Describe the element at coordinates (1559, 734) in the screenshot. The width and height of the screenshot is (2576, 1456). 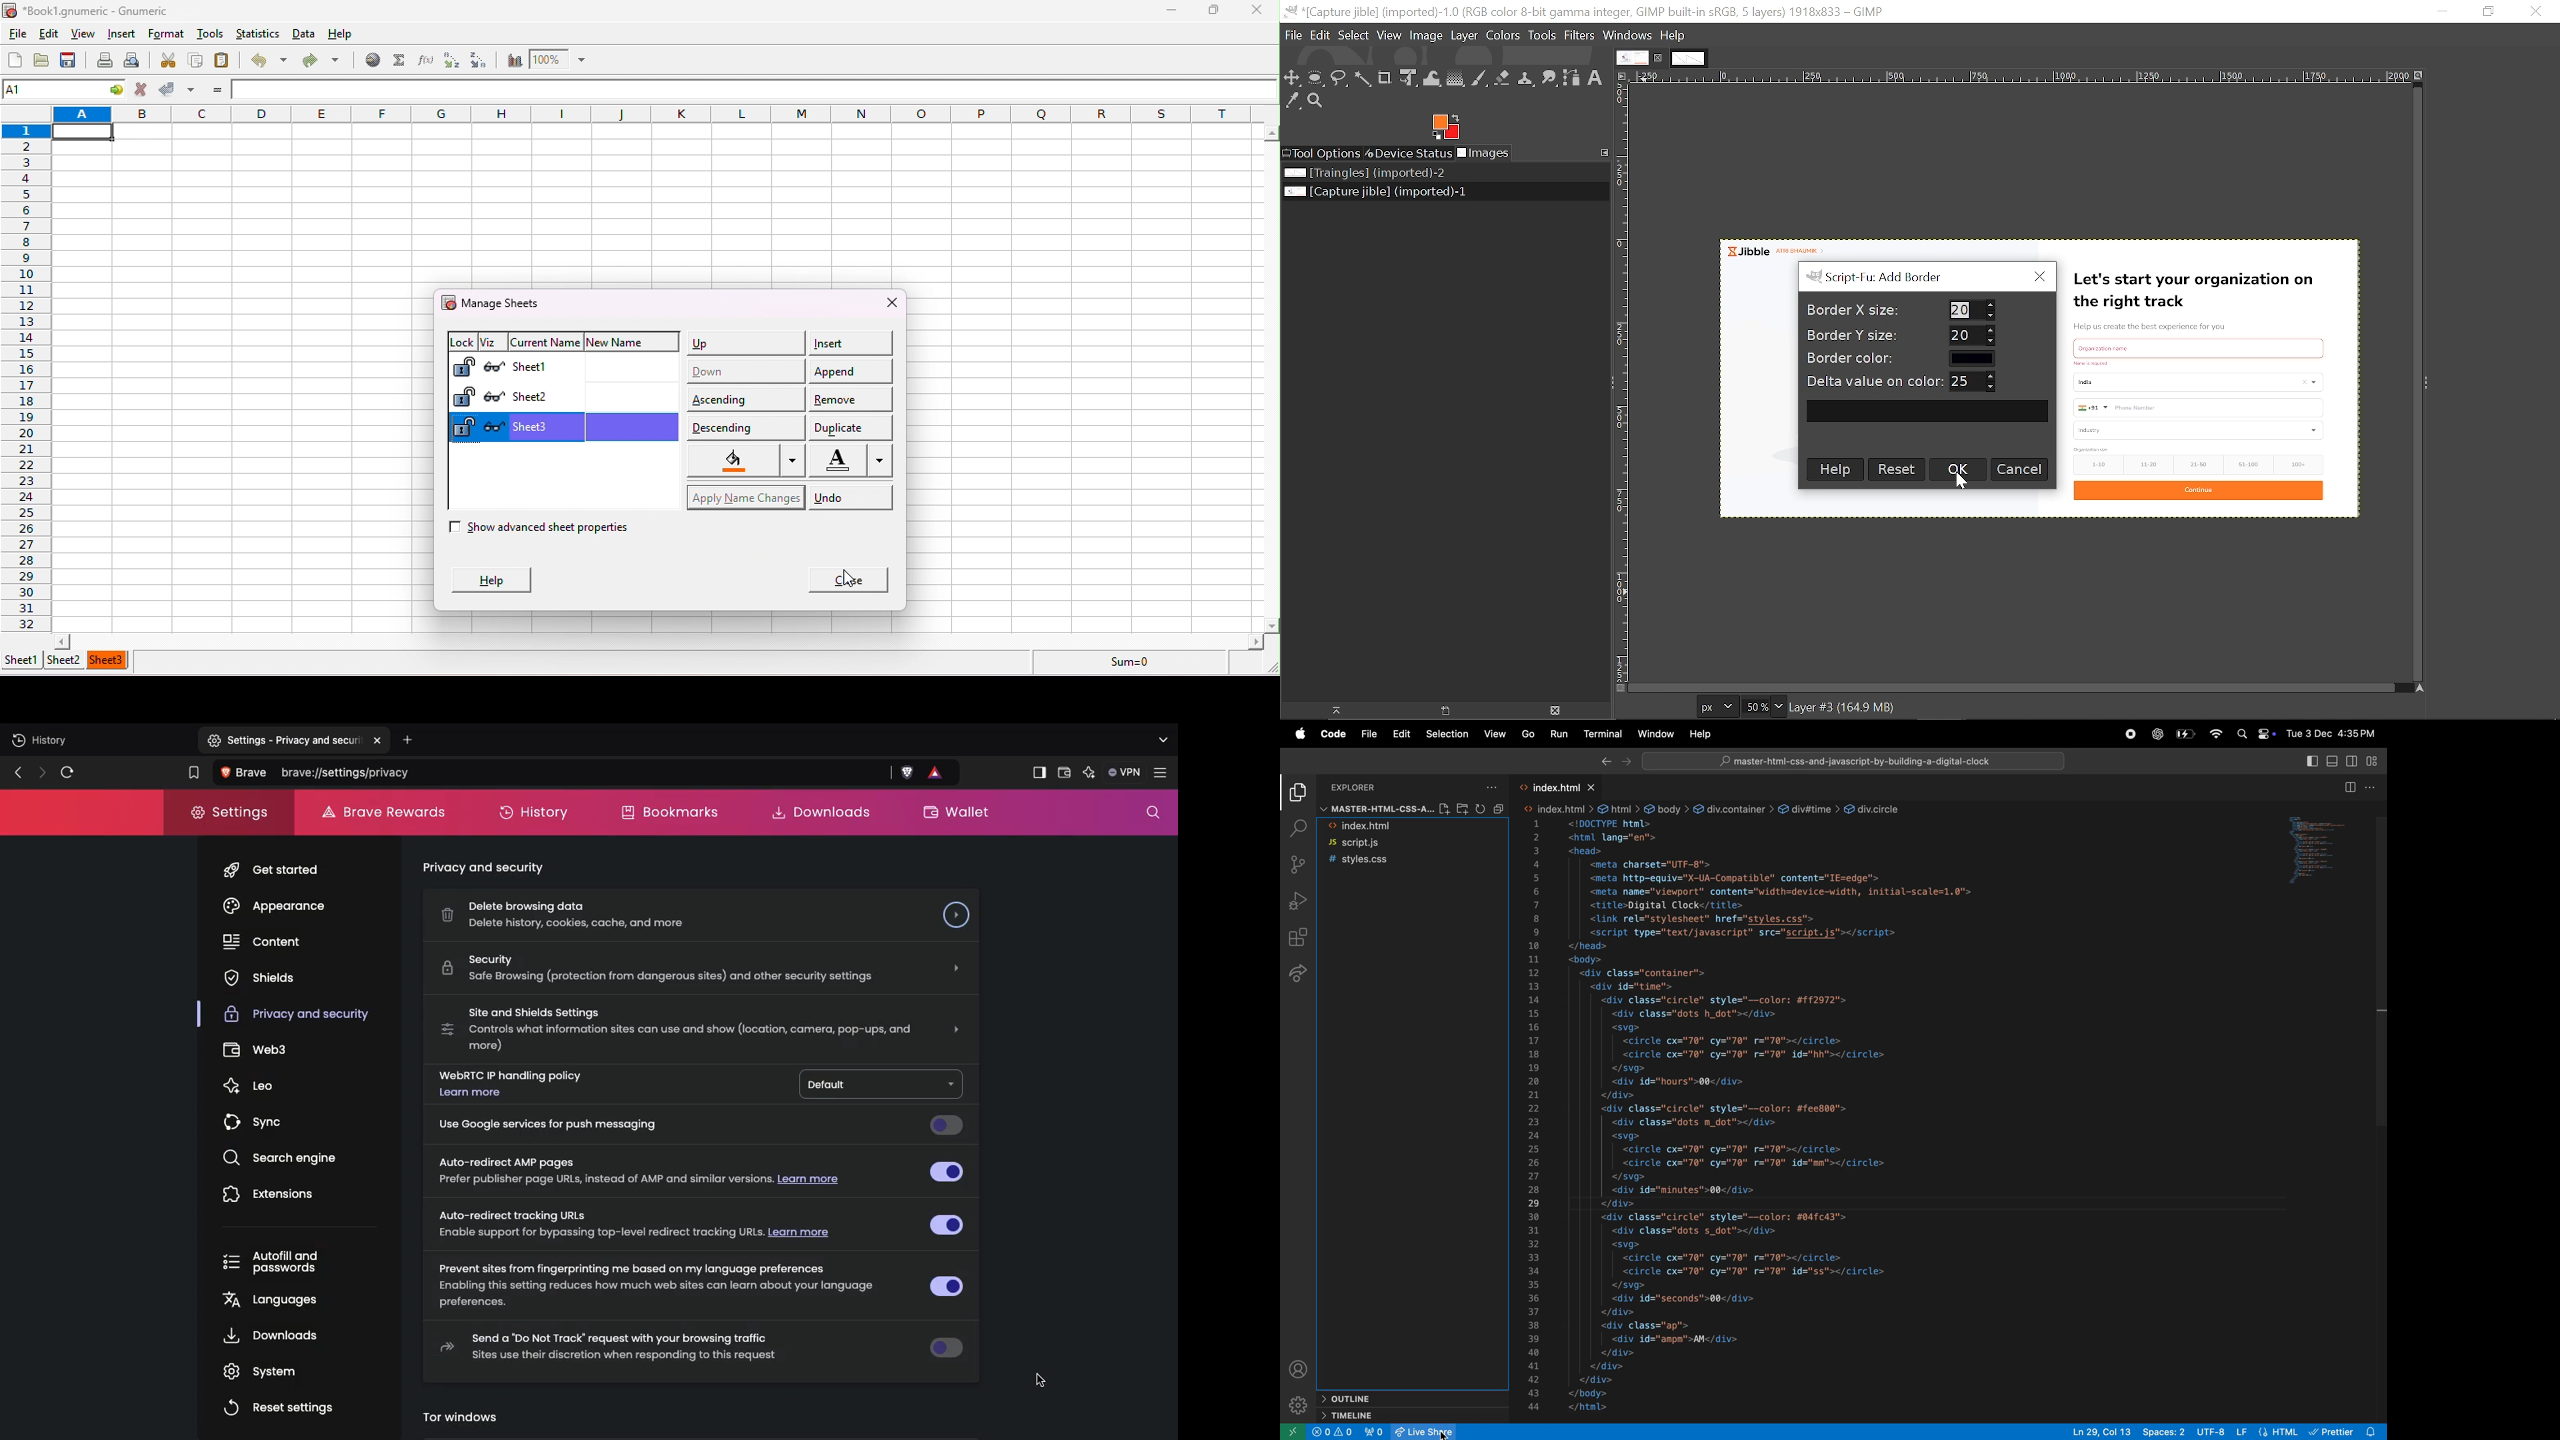
I see `run` at that location.